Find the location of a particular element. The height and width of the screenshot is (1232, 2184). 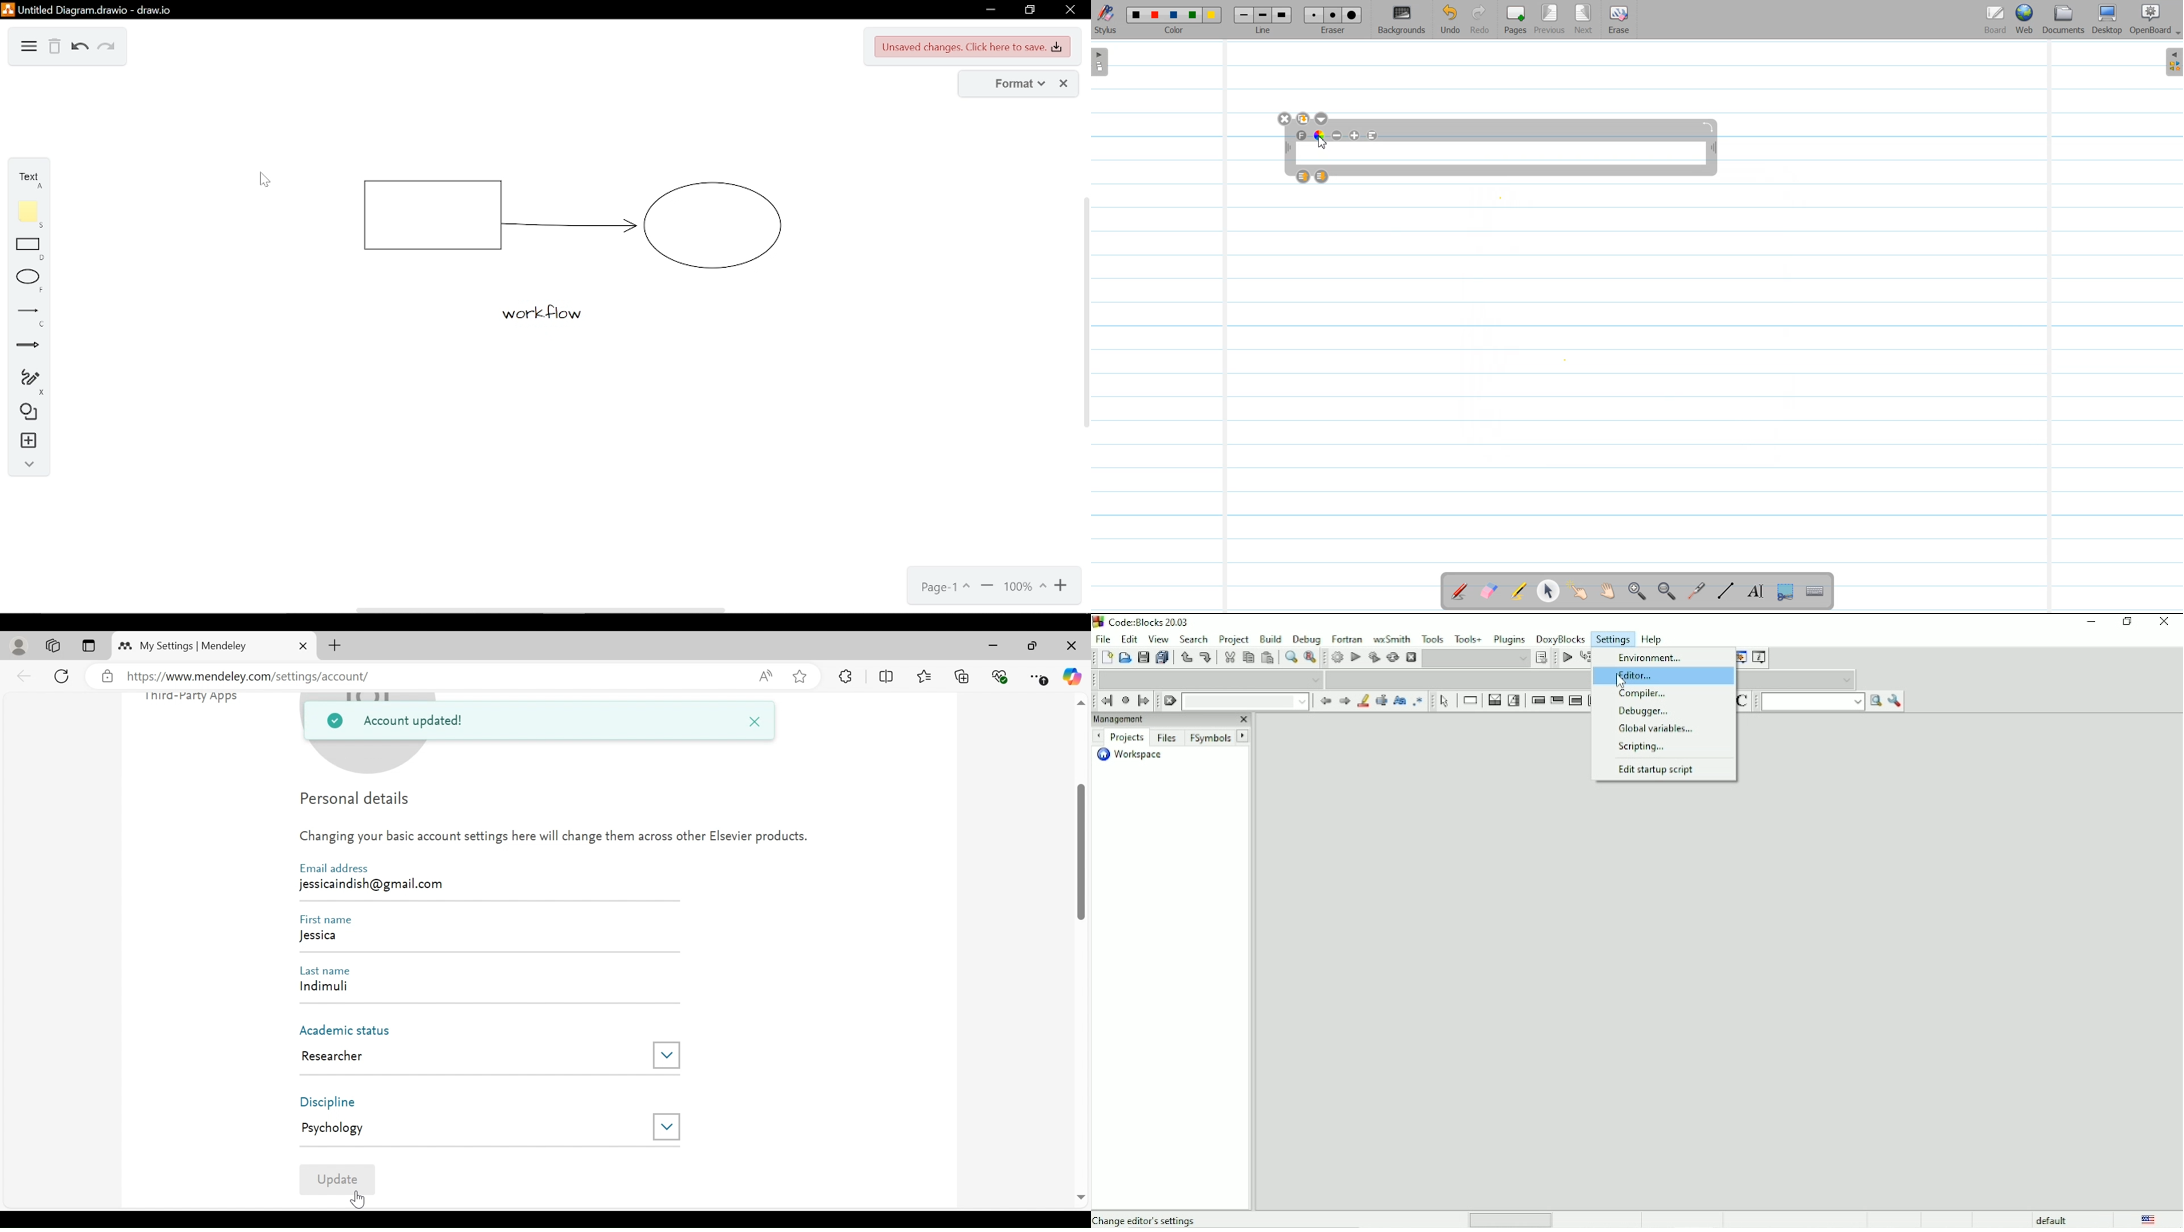

Next is located at coordinates (1098, 737).